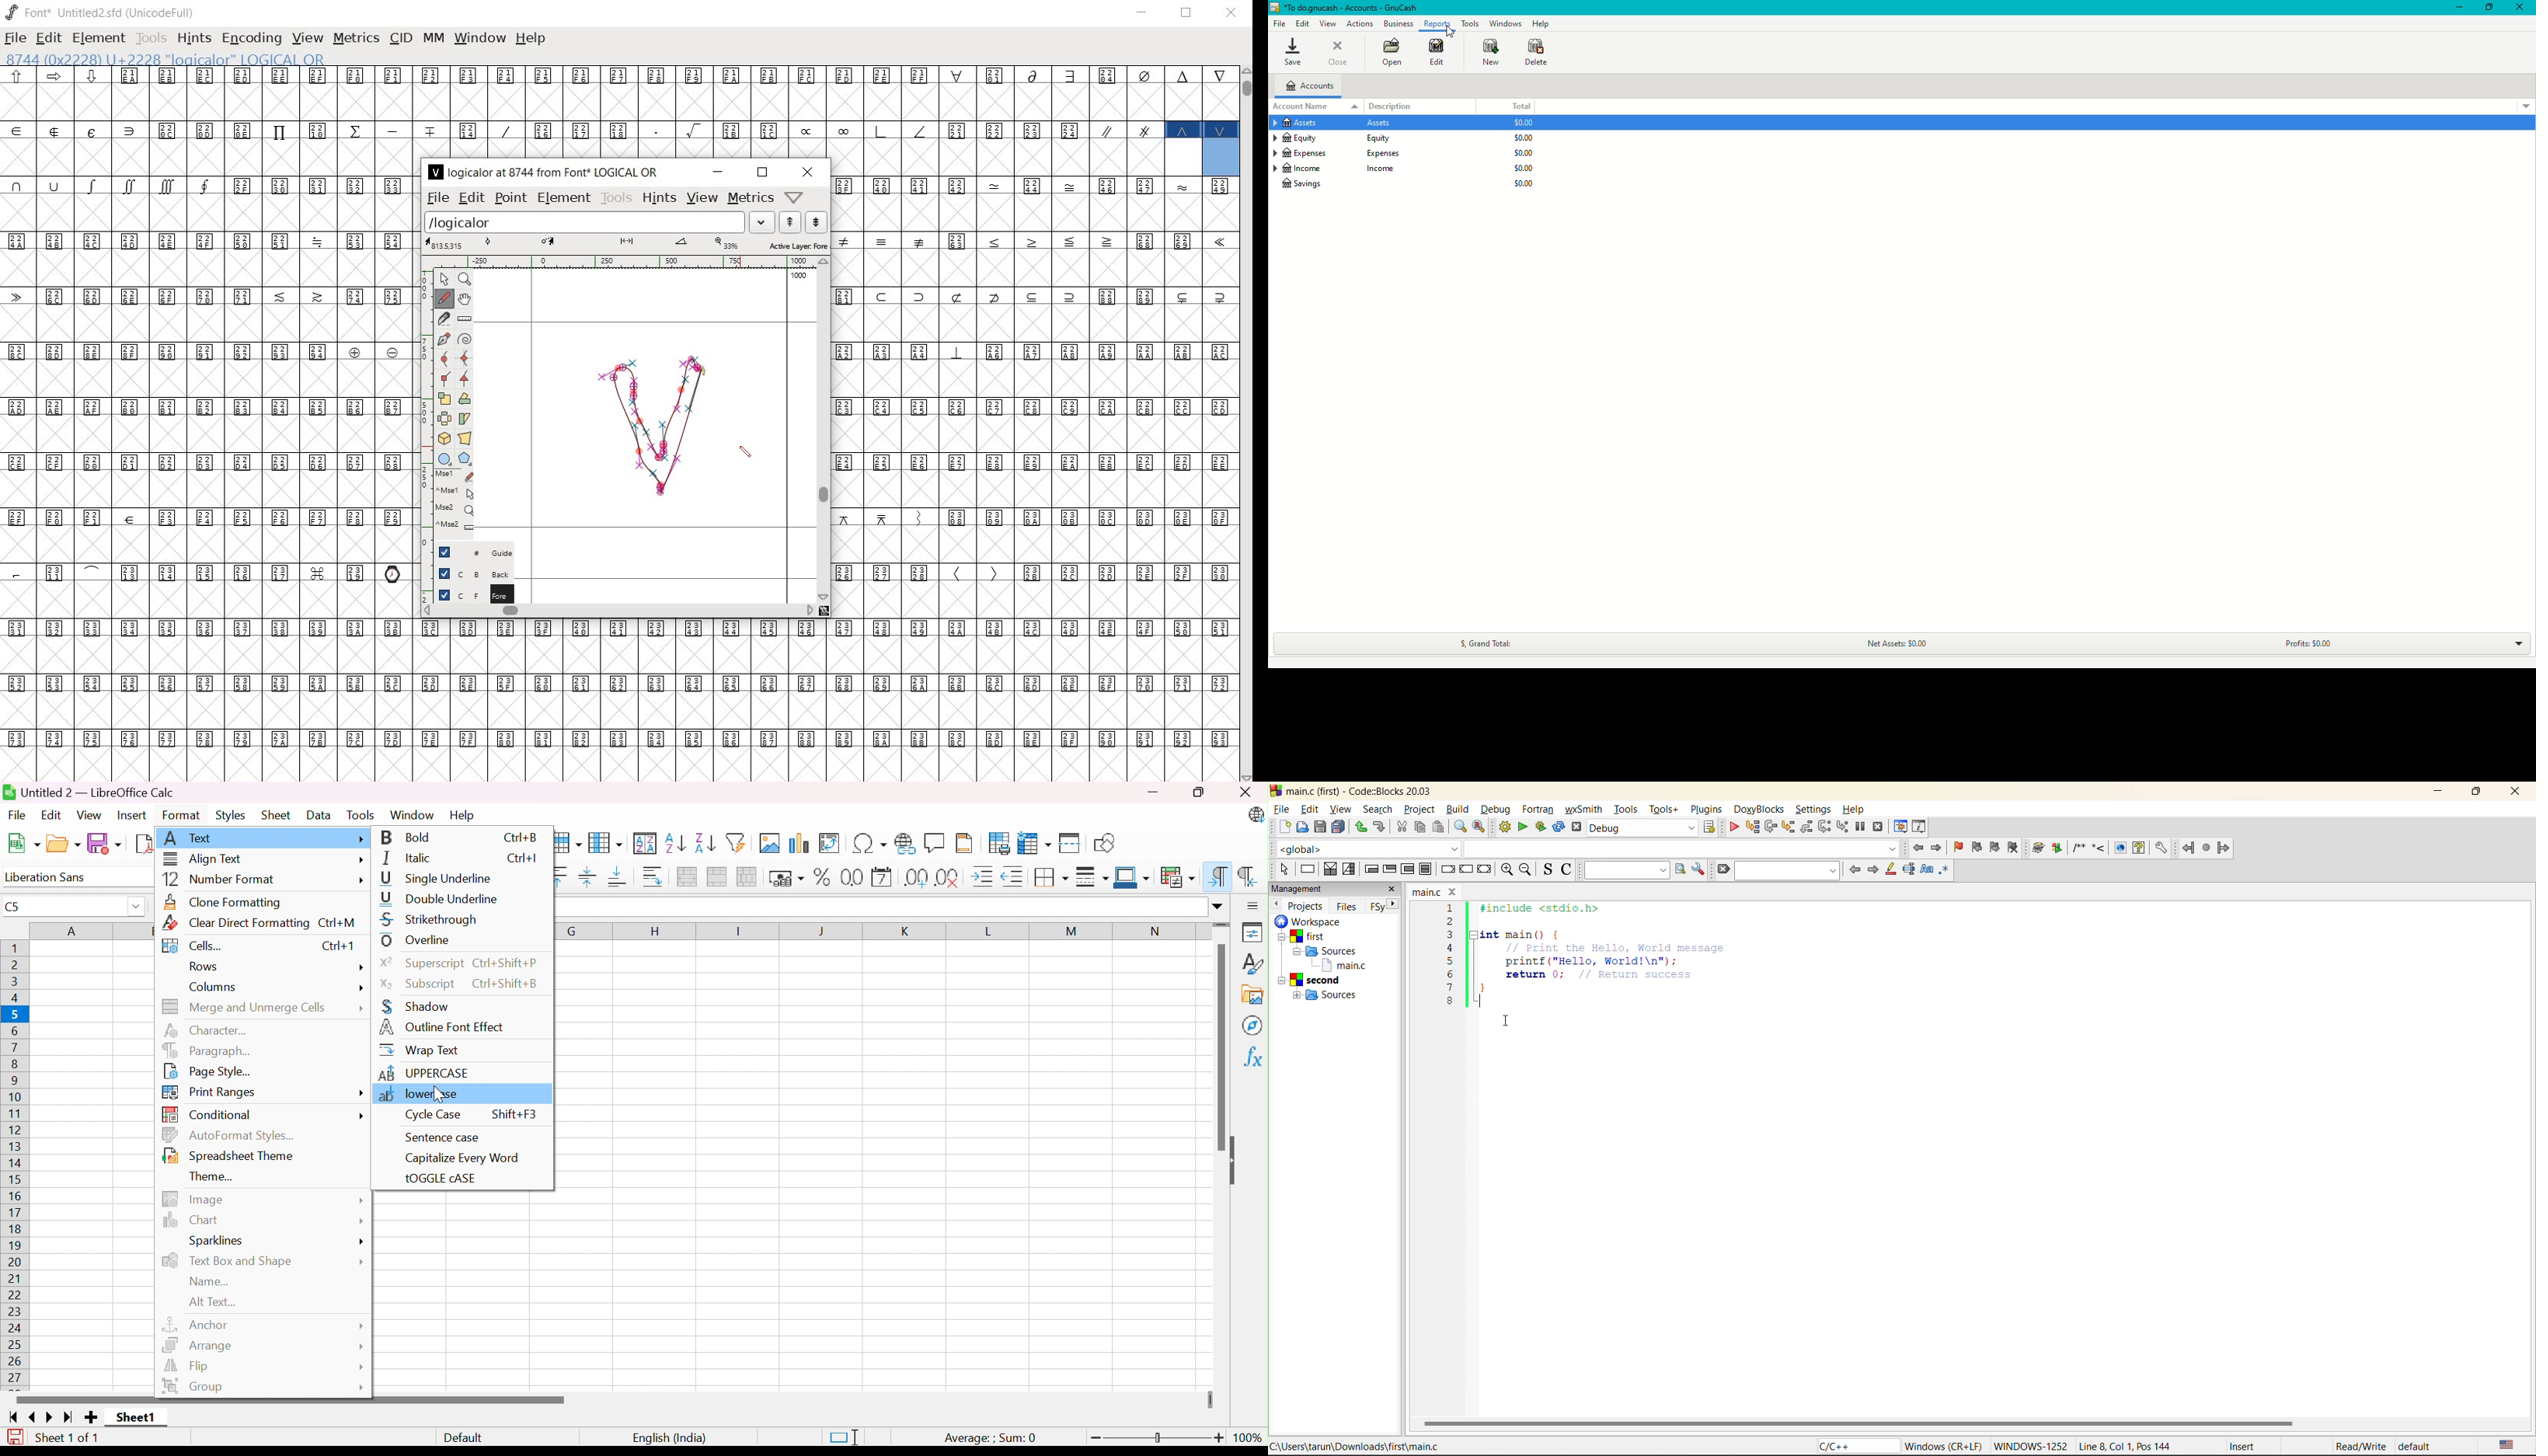  What do you see at coordinates (524, 858) in the screenshot?
I see `Ctrl+I` at bounding box center [524, 858].